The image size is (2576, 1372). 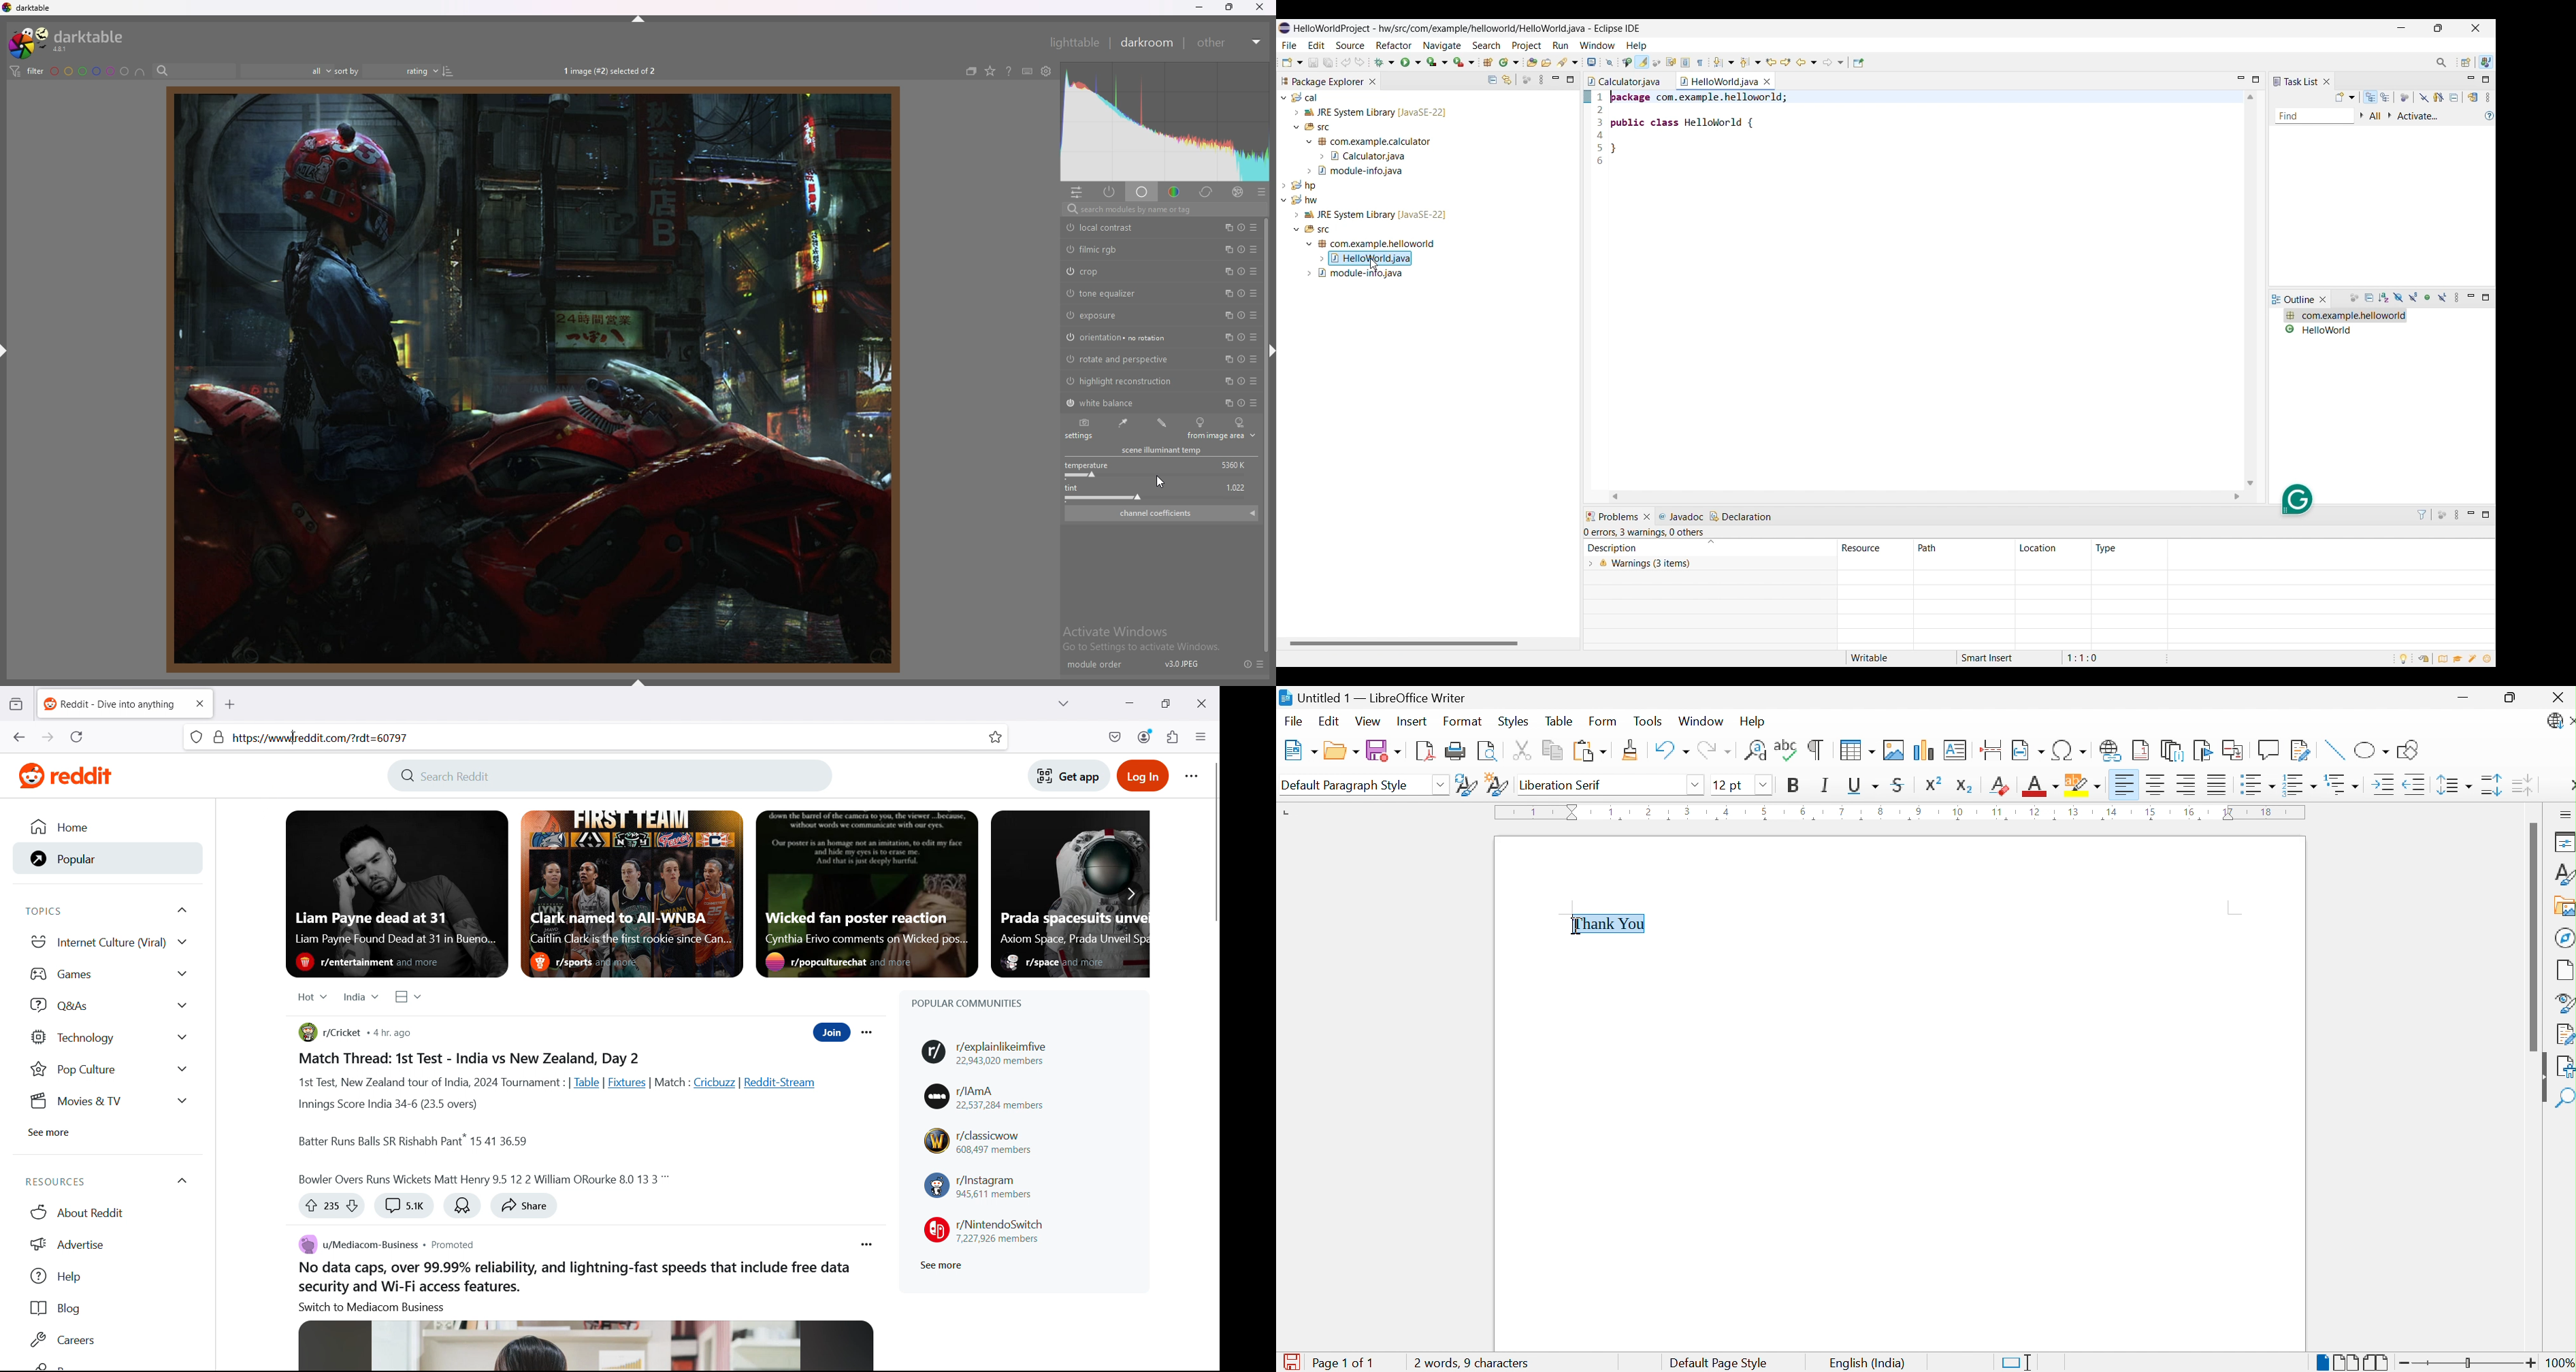 What do you see at coordinates (1198, 7) in the screenshot?
I see `minimize` at bounding box center [1198, 7].